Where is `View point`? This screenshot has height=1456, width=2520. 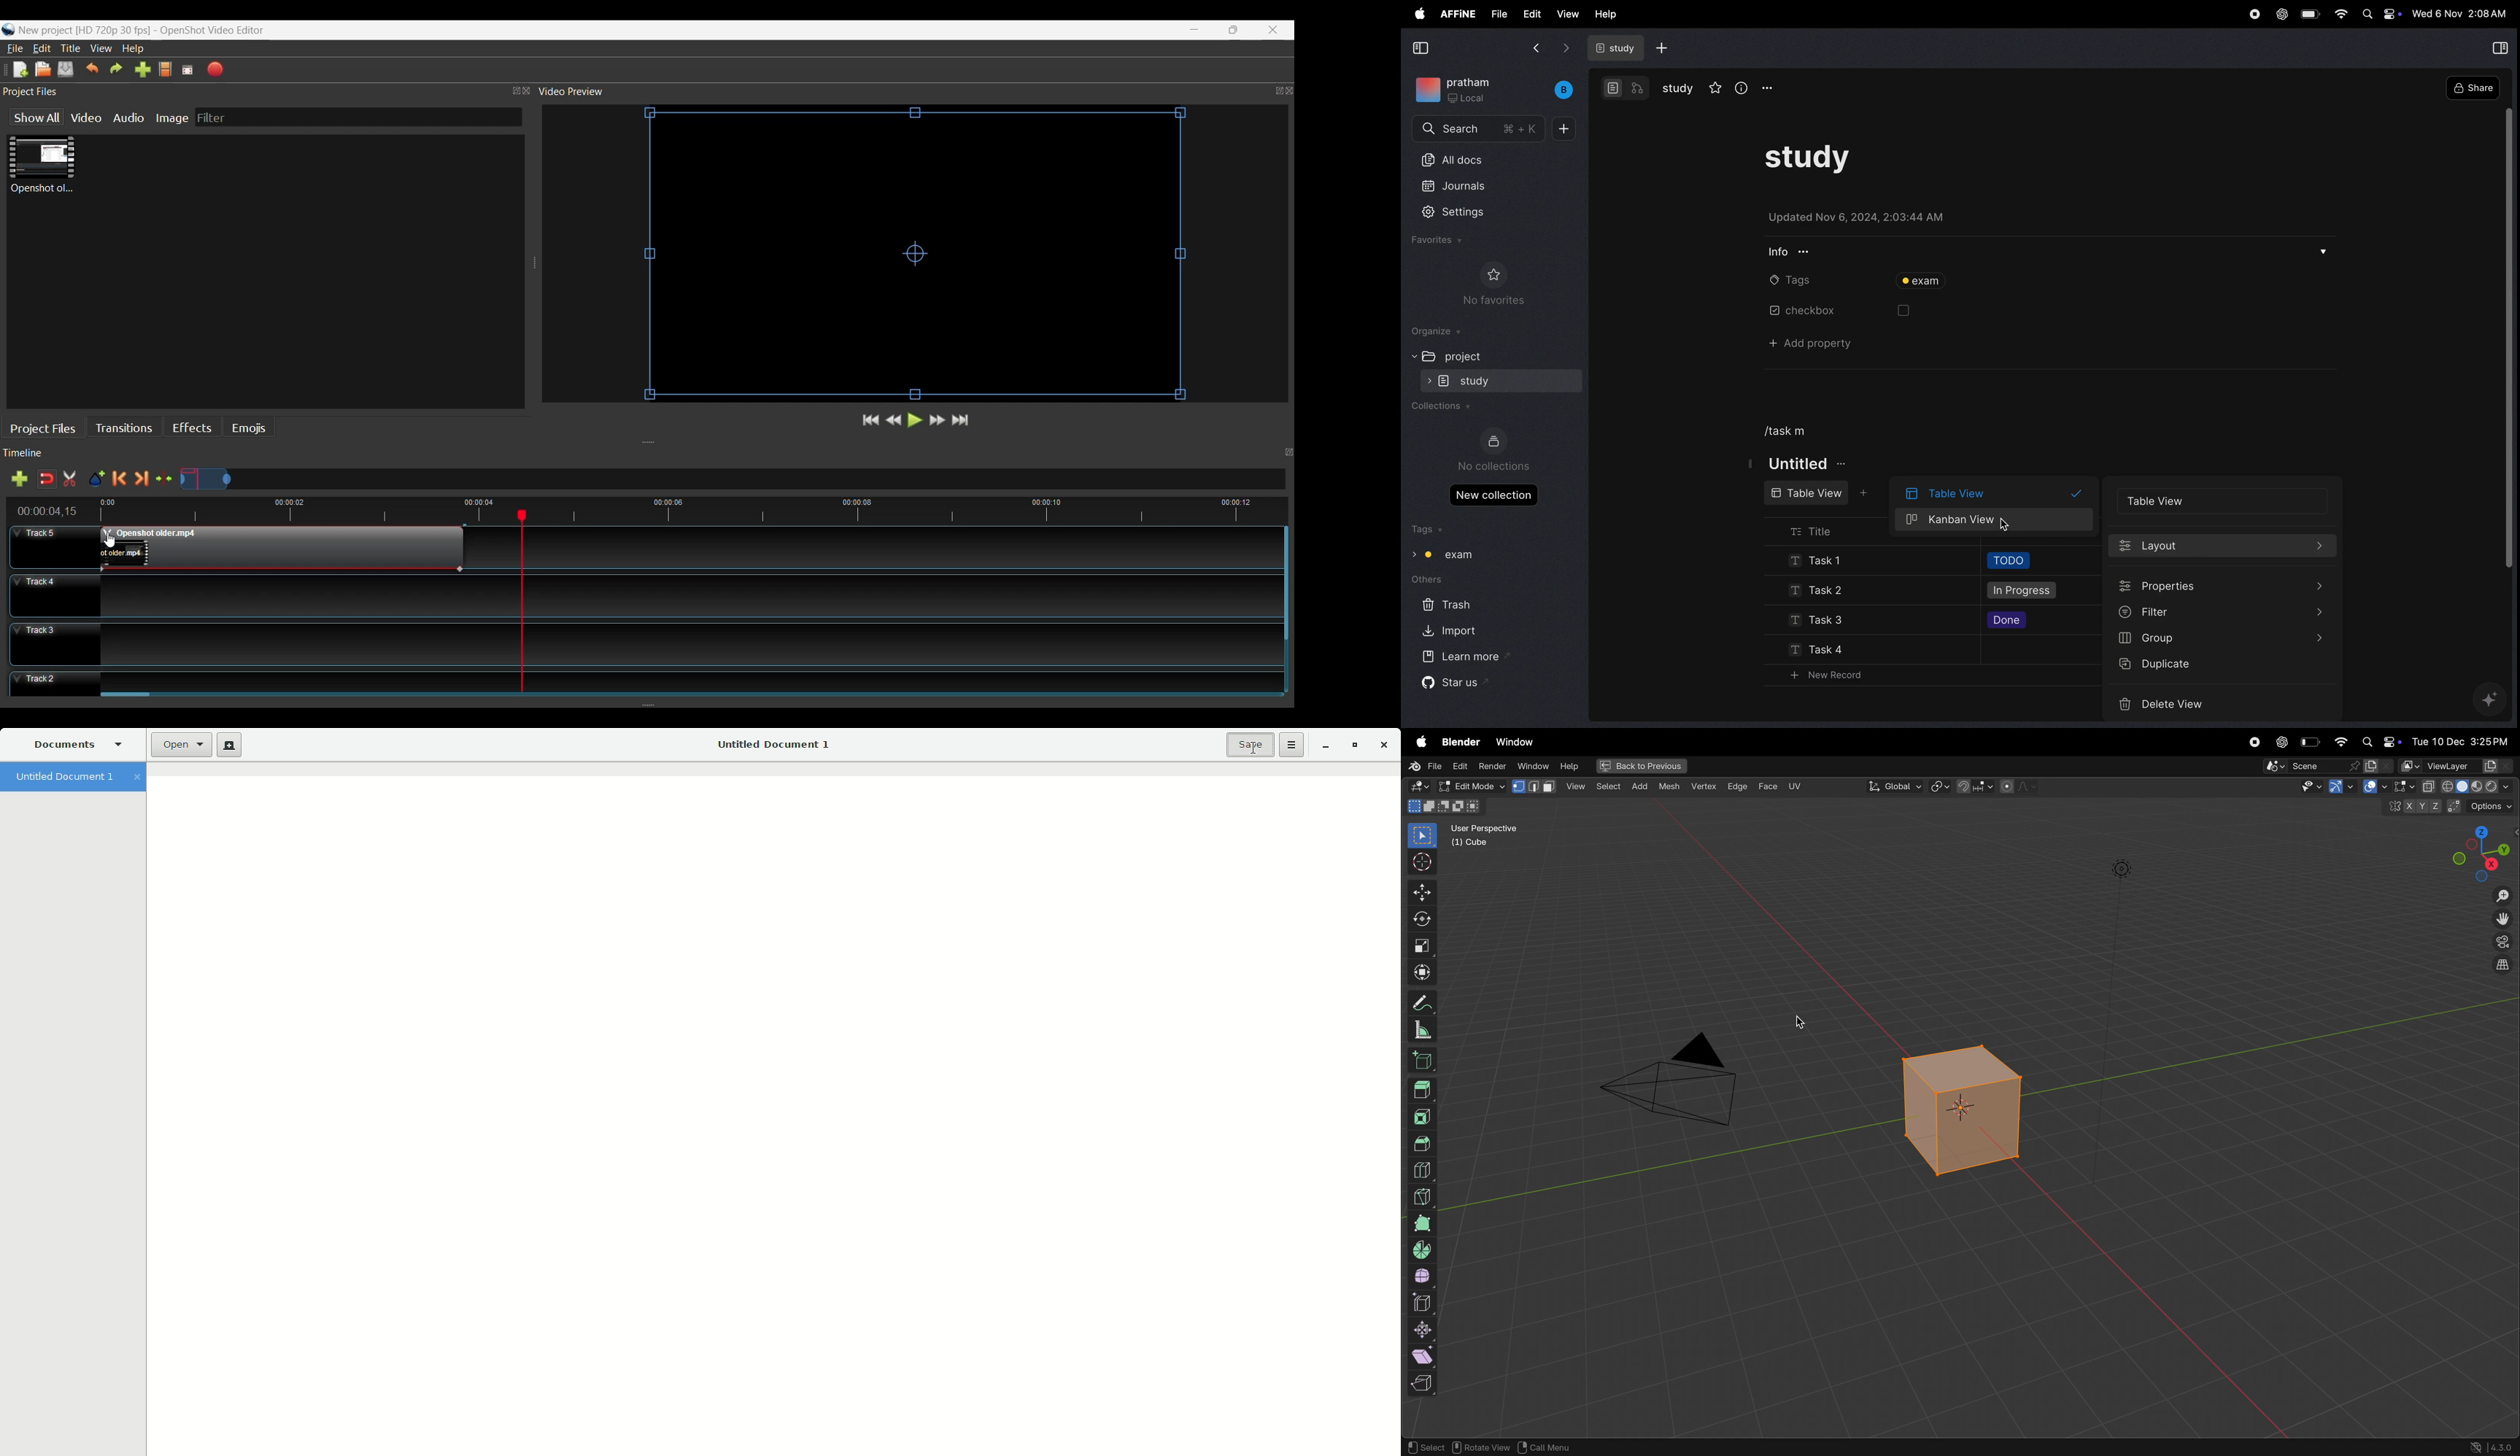 View point is located at coordinates (2483, 853).